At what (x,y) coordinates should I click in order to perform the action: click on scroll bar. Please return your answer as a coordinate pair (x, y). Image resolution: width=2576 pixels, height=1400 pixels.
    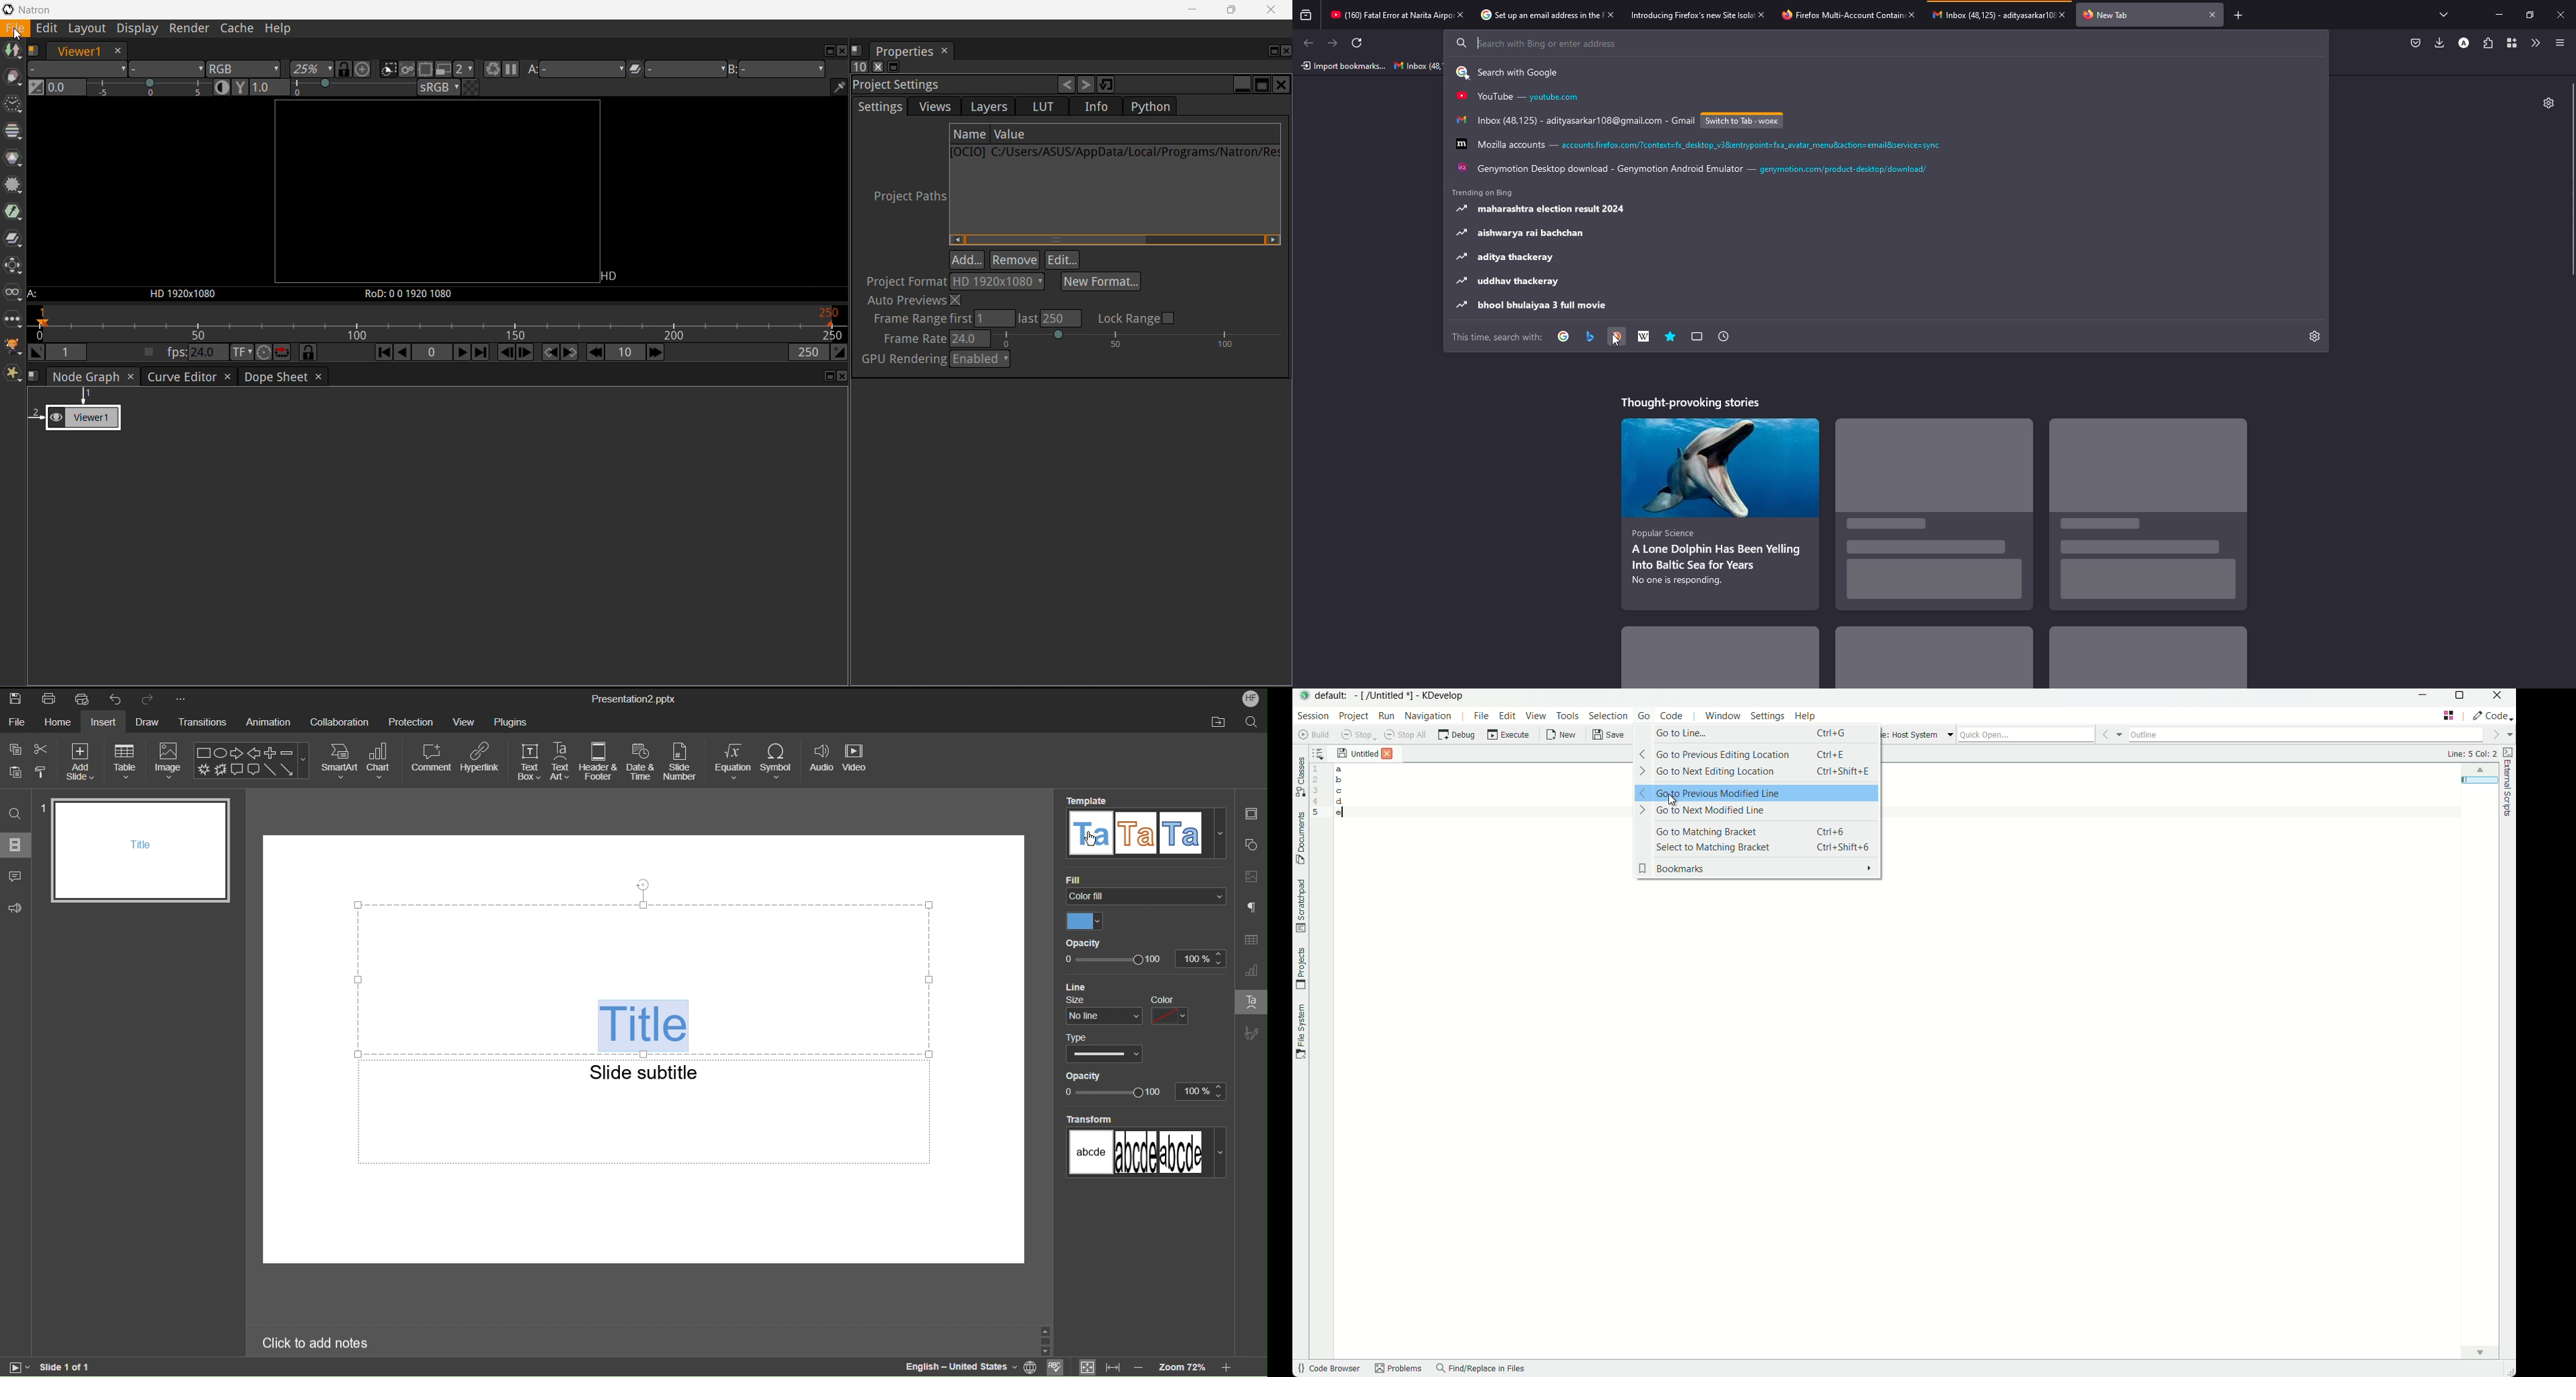
    Looking at the image, I should click on (2573, 180).